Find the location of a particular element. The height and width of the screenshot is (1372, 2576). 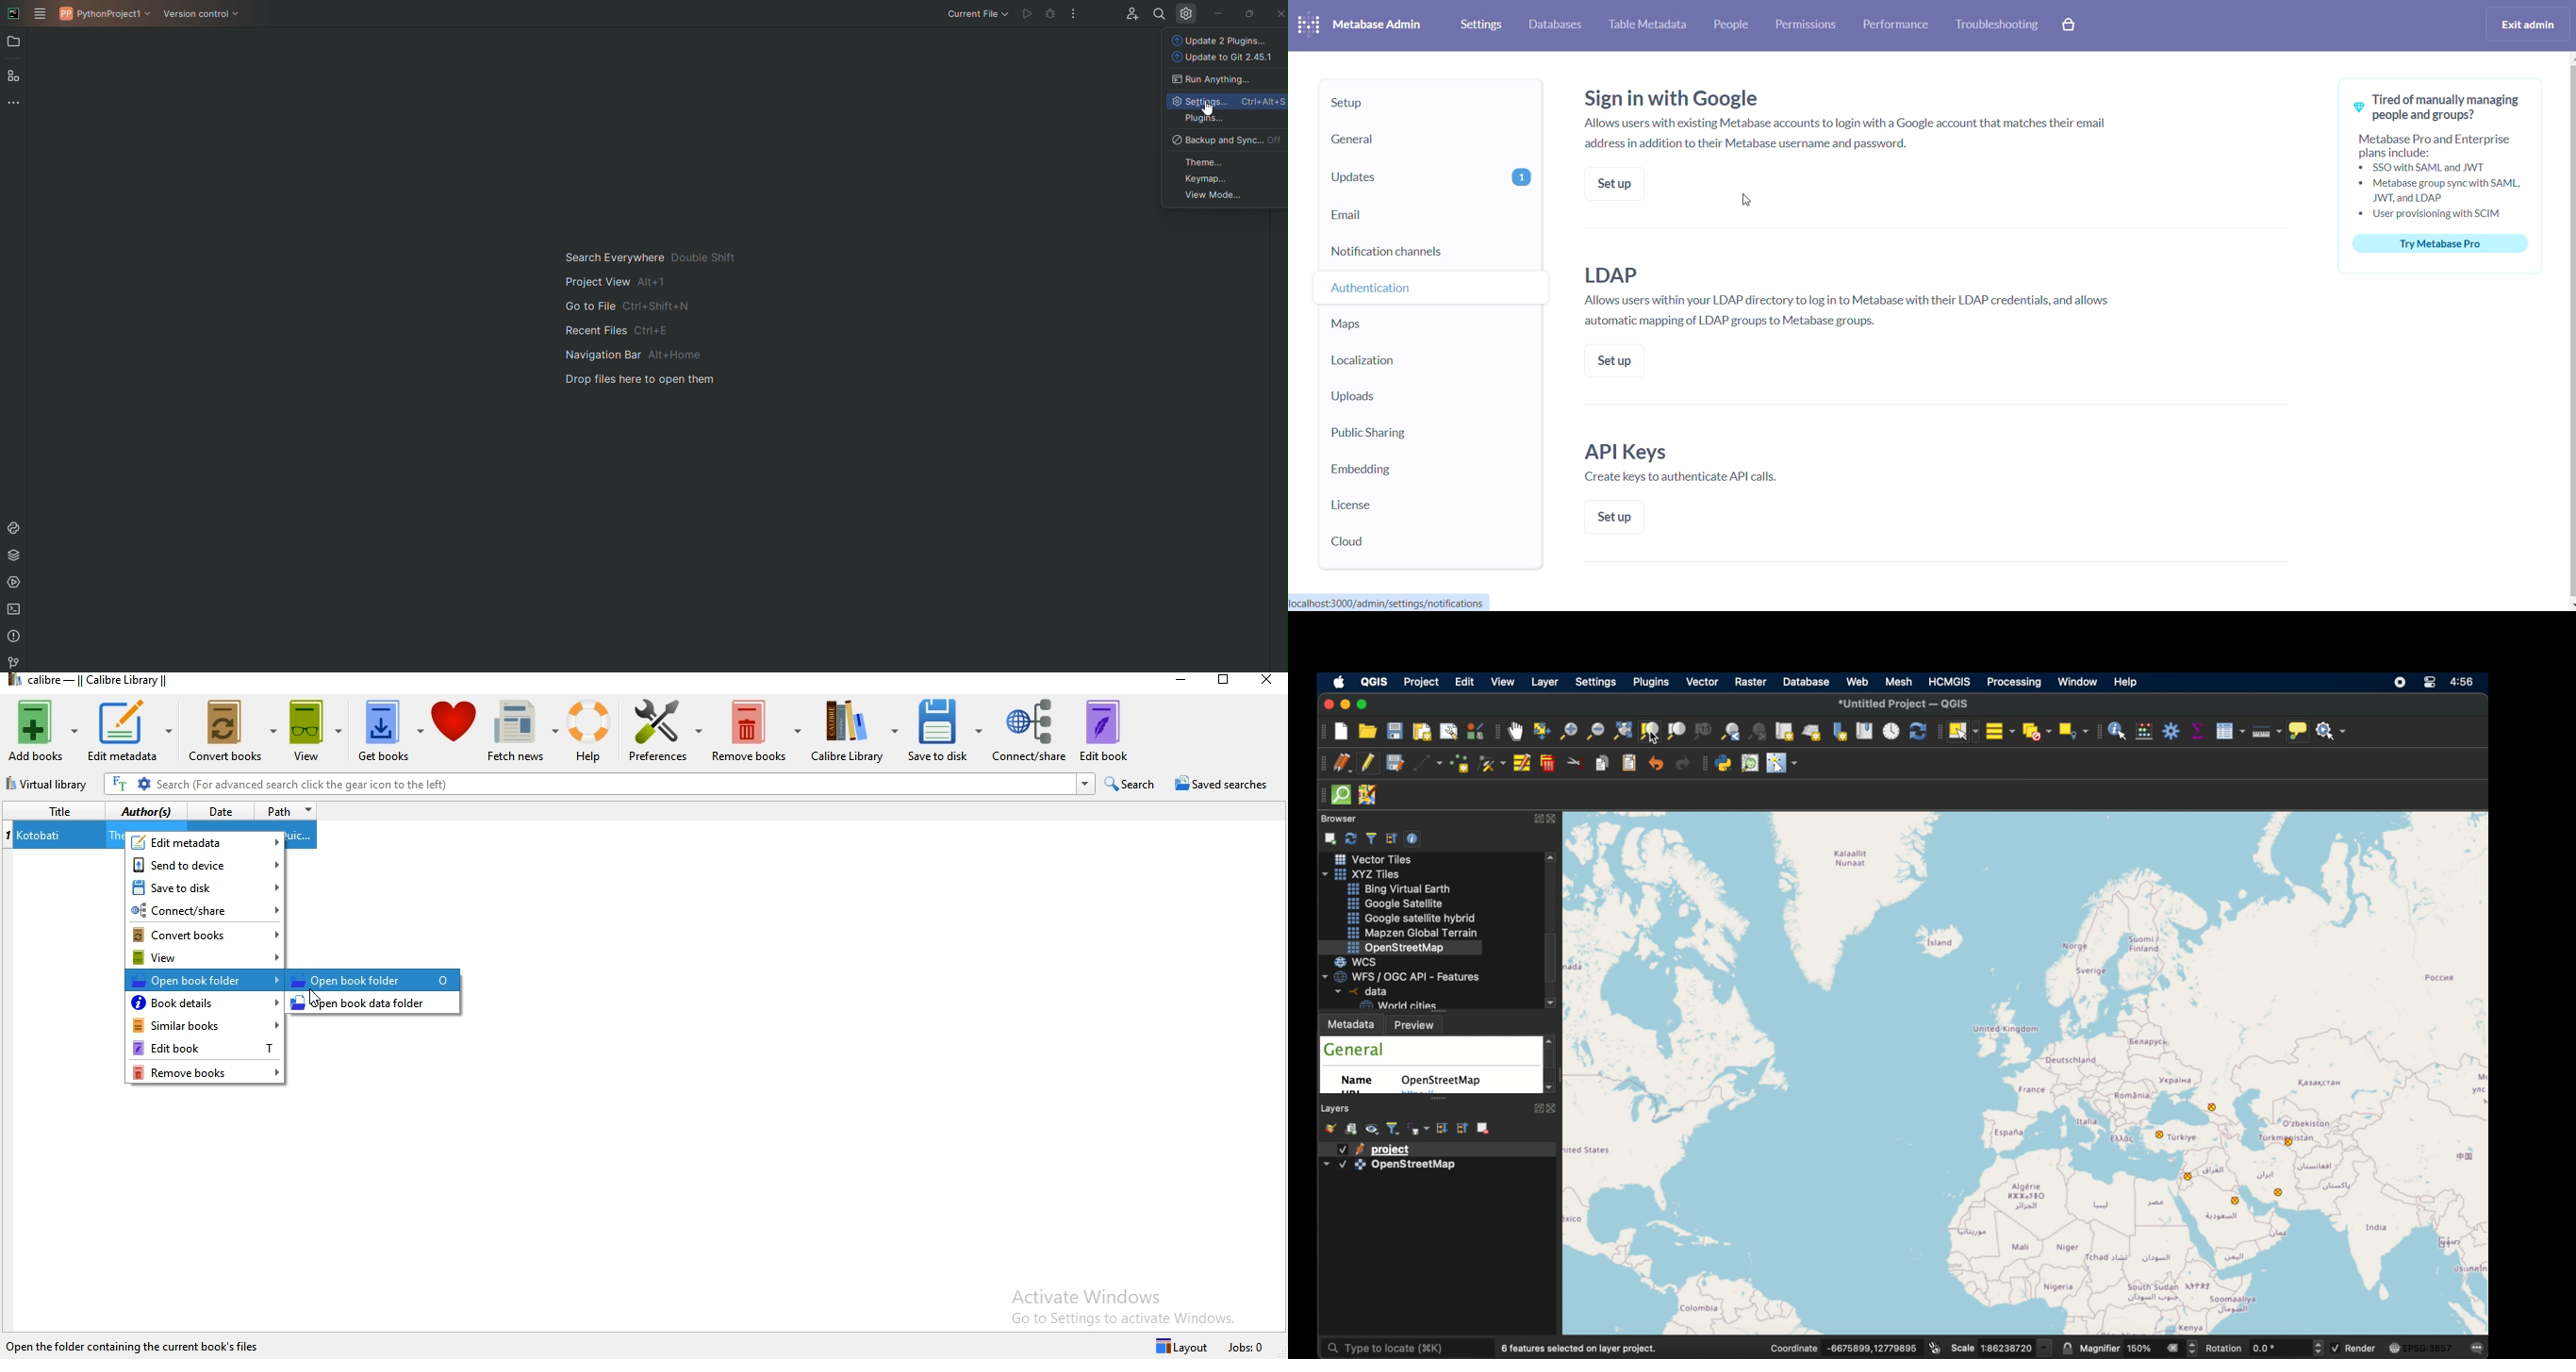

Jobs: 0 is located at coordinates (1248, 1346).